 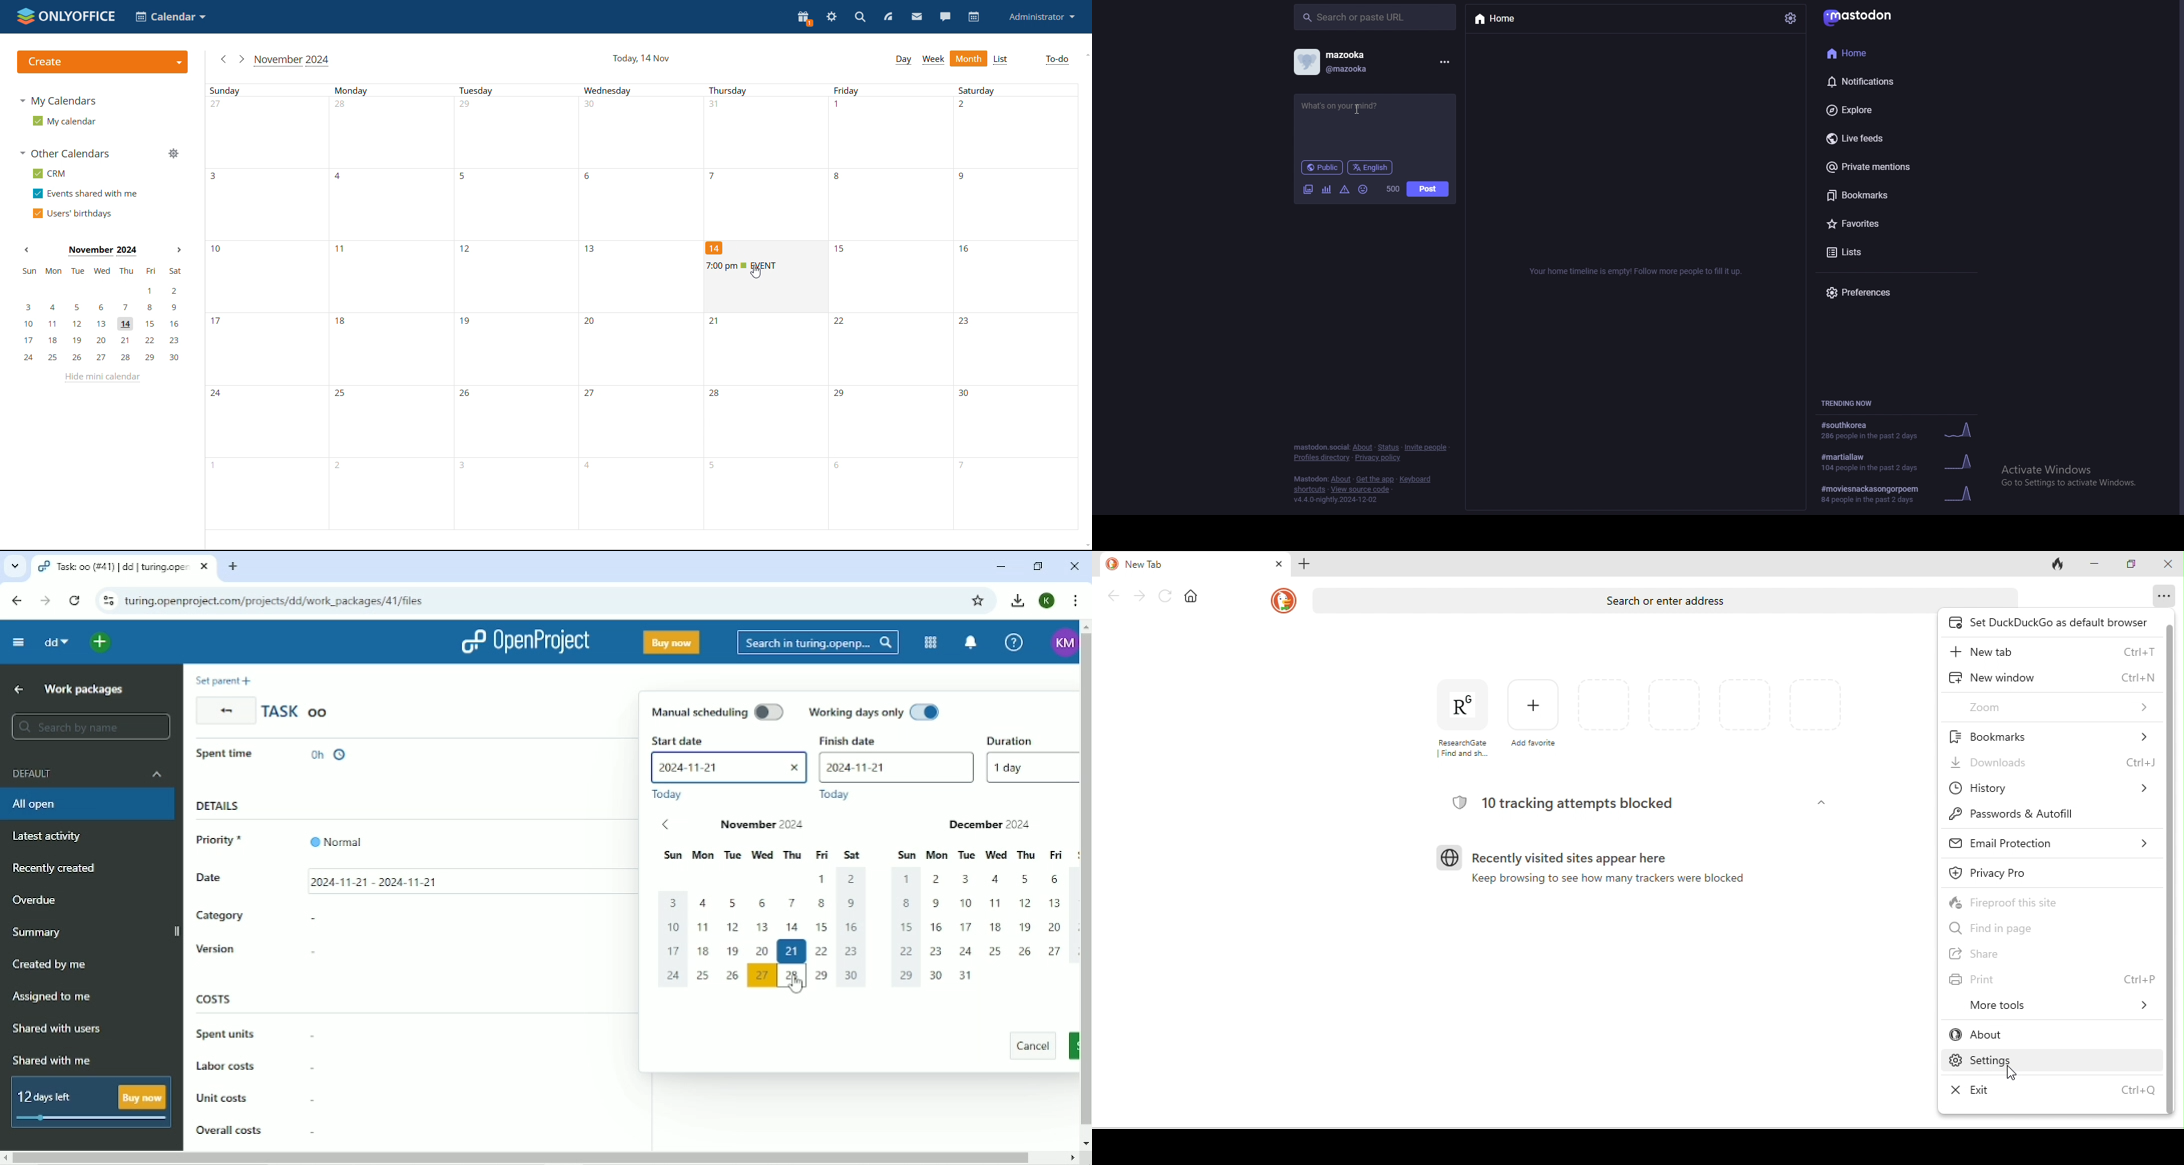 What do you see at coordinates (241, 59) in the screenshot?
I see `next month` at bounding box center [241, 59].